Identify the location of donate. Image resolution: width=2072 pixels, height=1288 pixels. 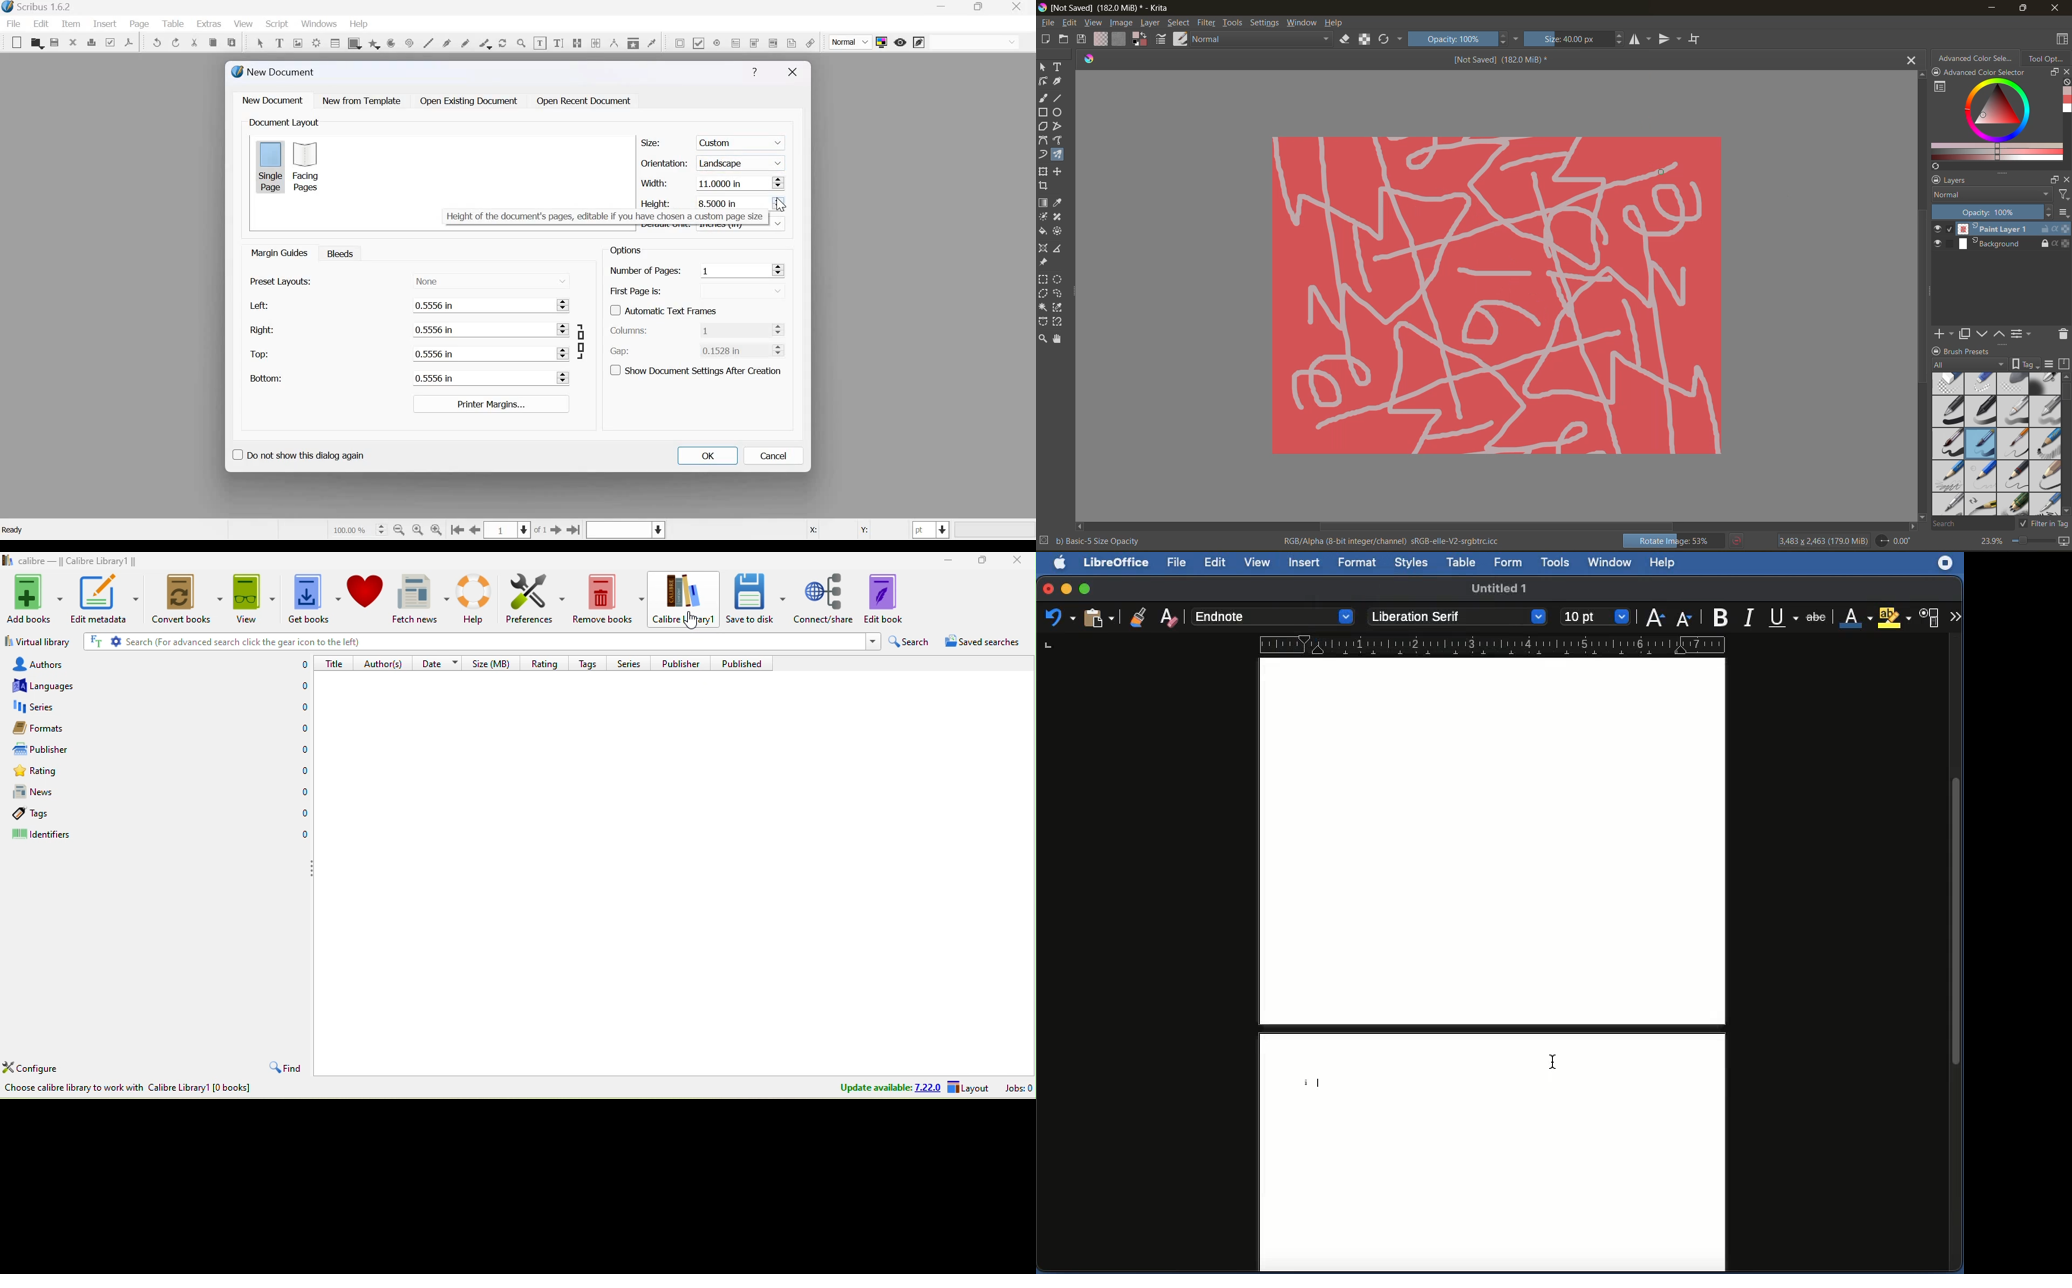
(366, 591).